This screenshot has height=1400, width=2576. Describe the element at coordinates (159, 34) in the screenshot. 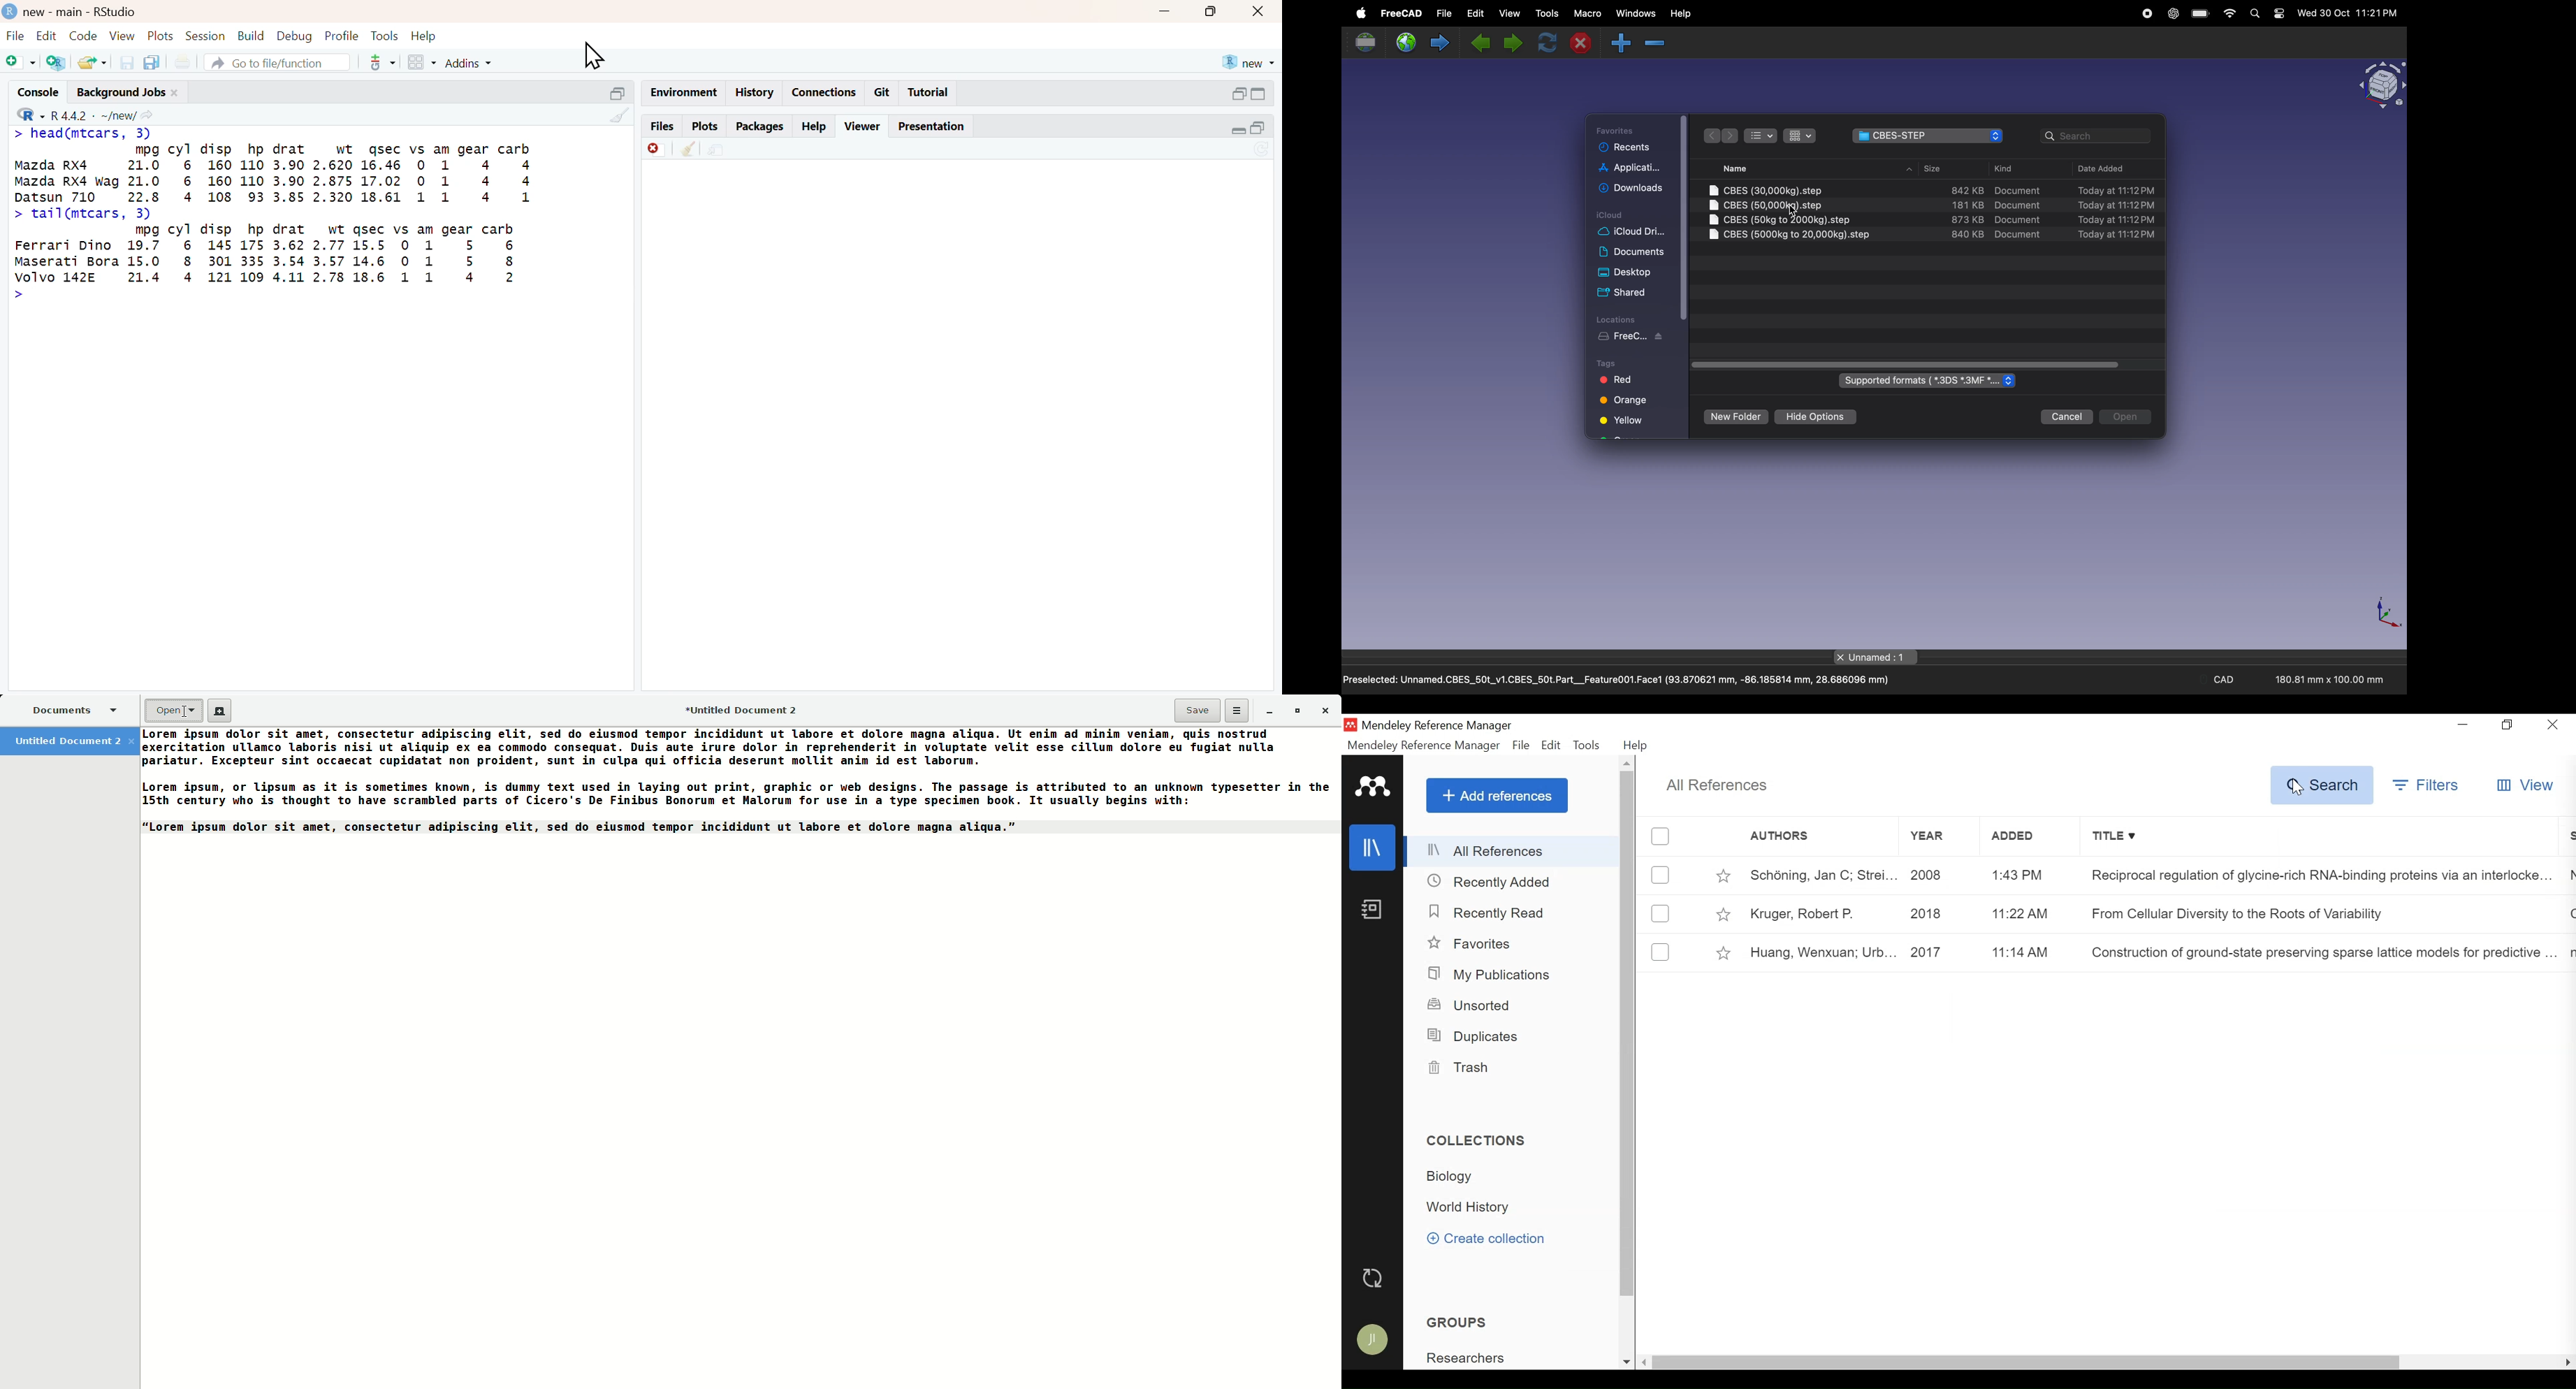

I see `Plots` at that location.